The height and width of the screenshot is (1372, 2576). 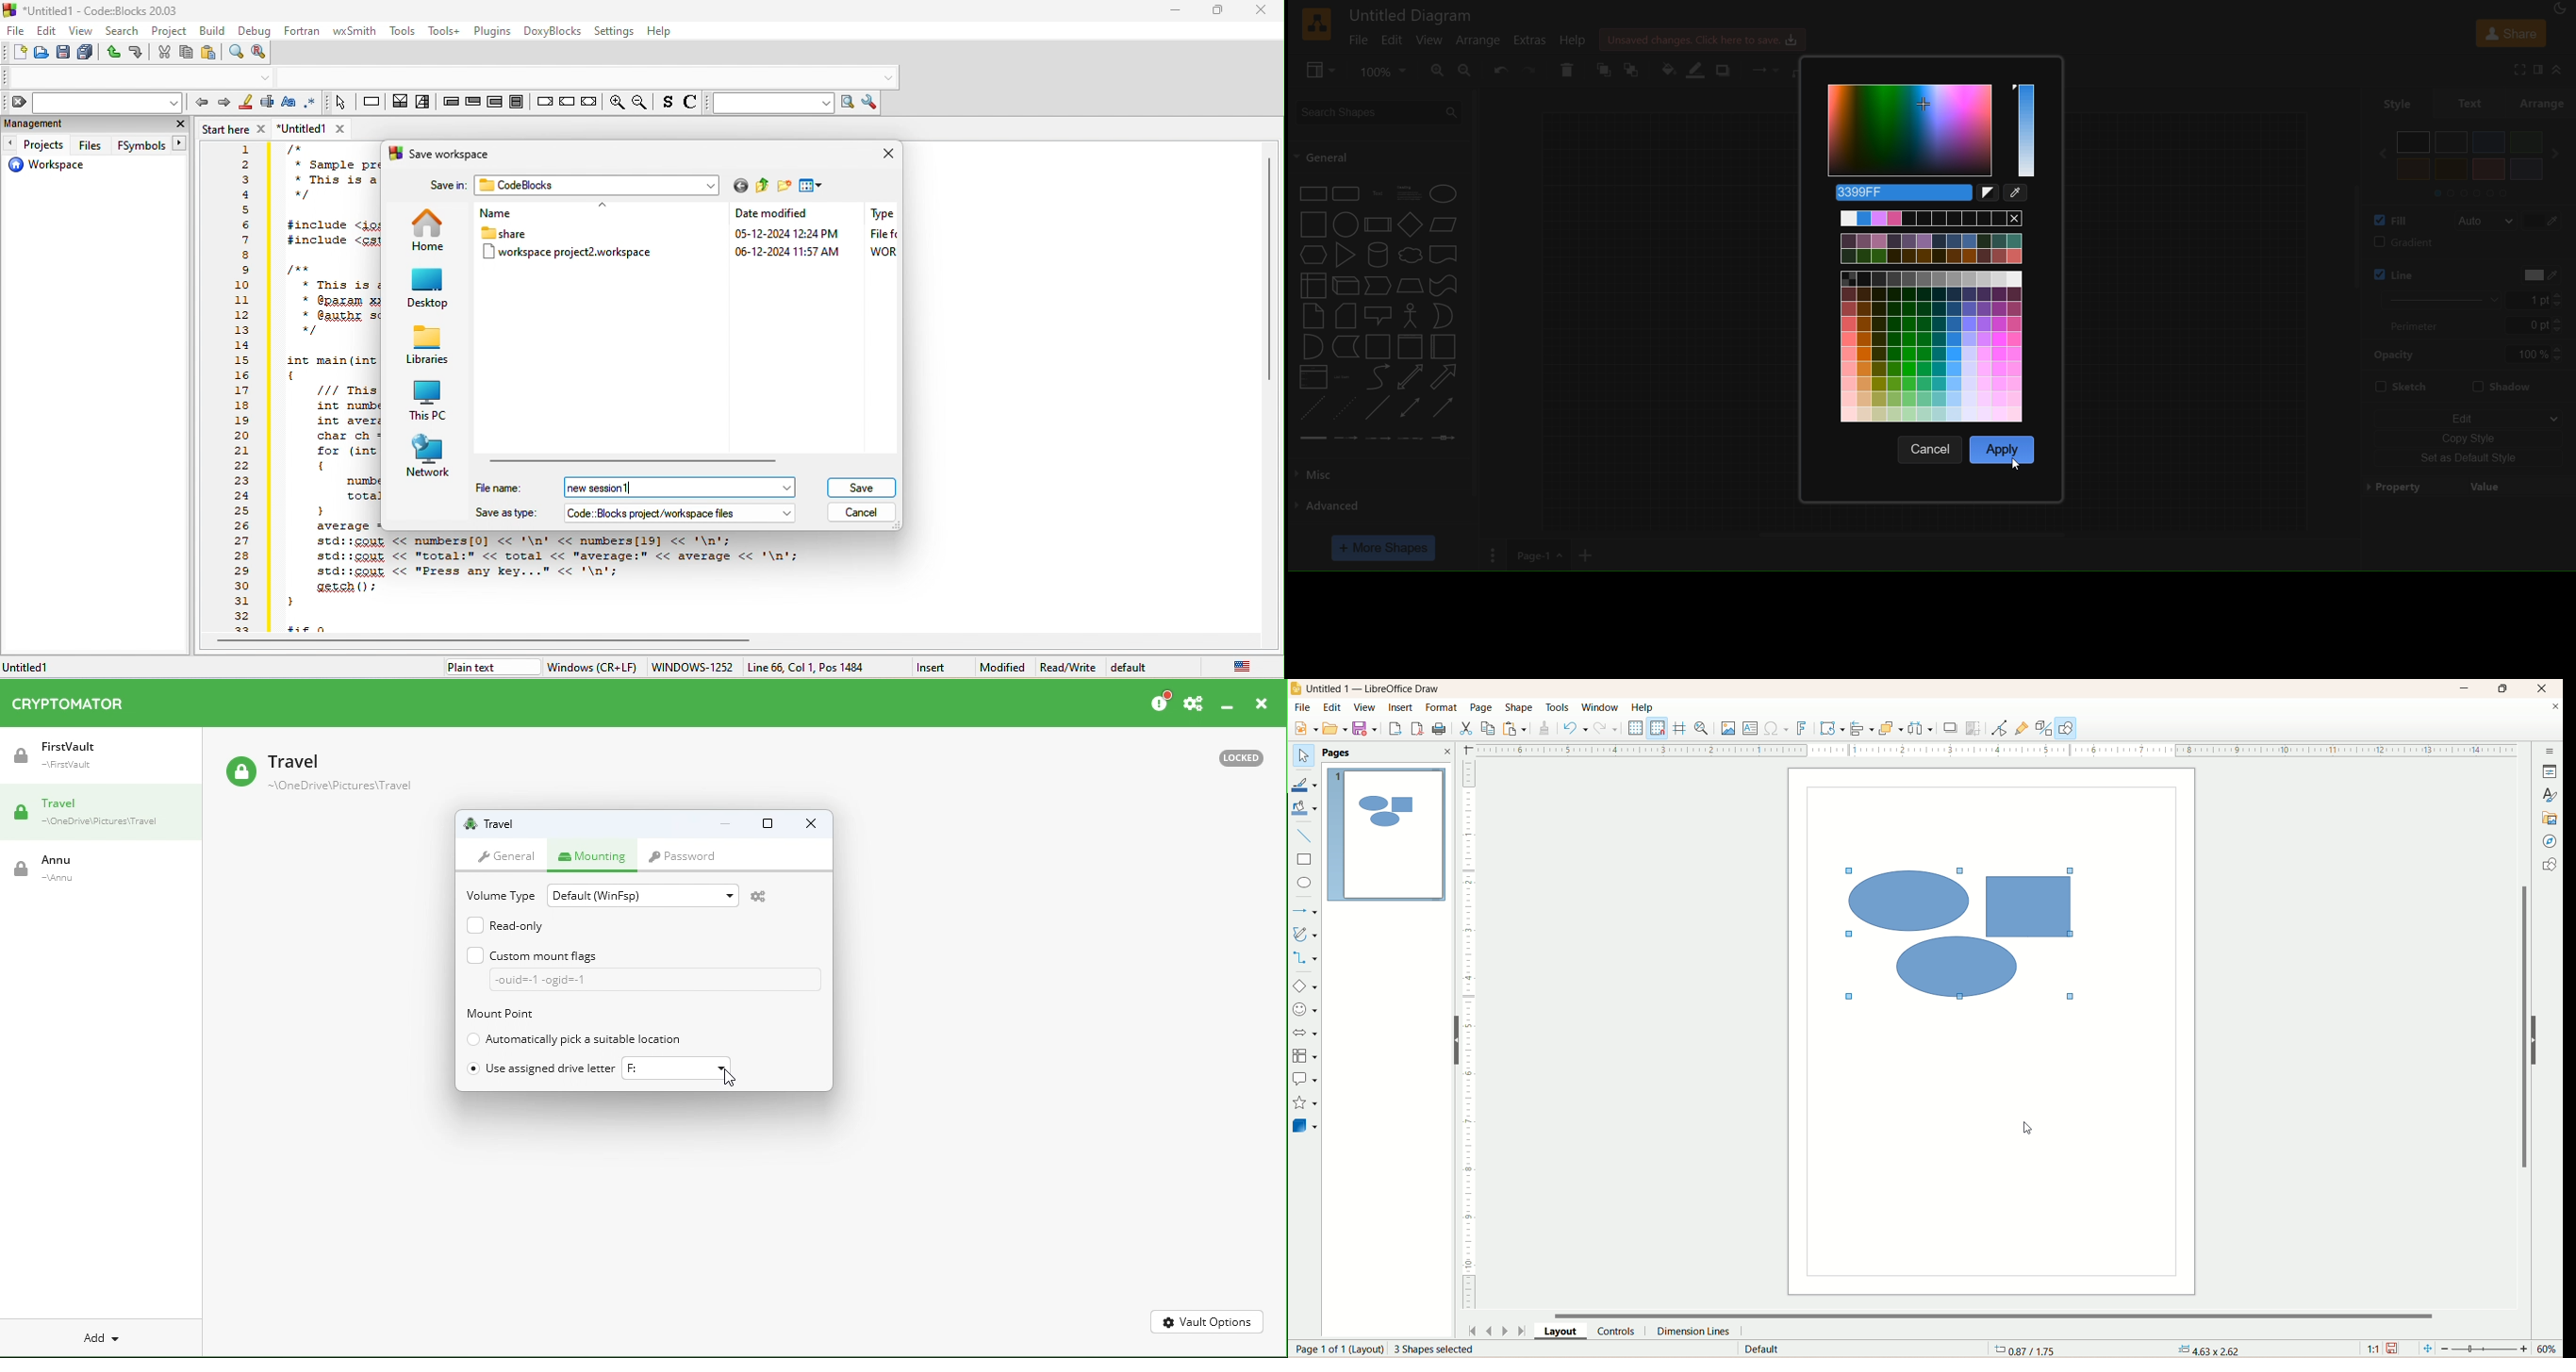 I want to click on type, so click(x=879, y=235).